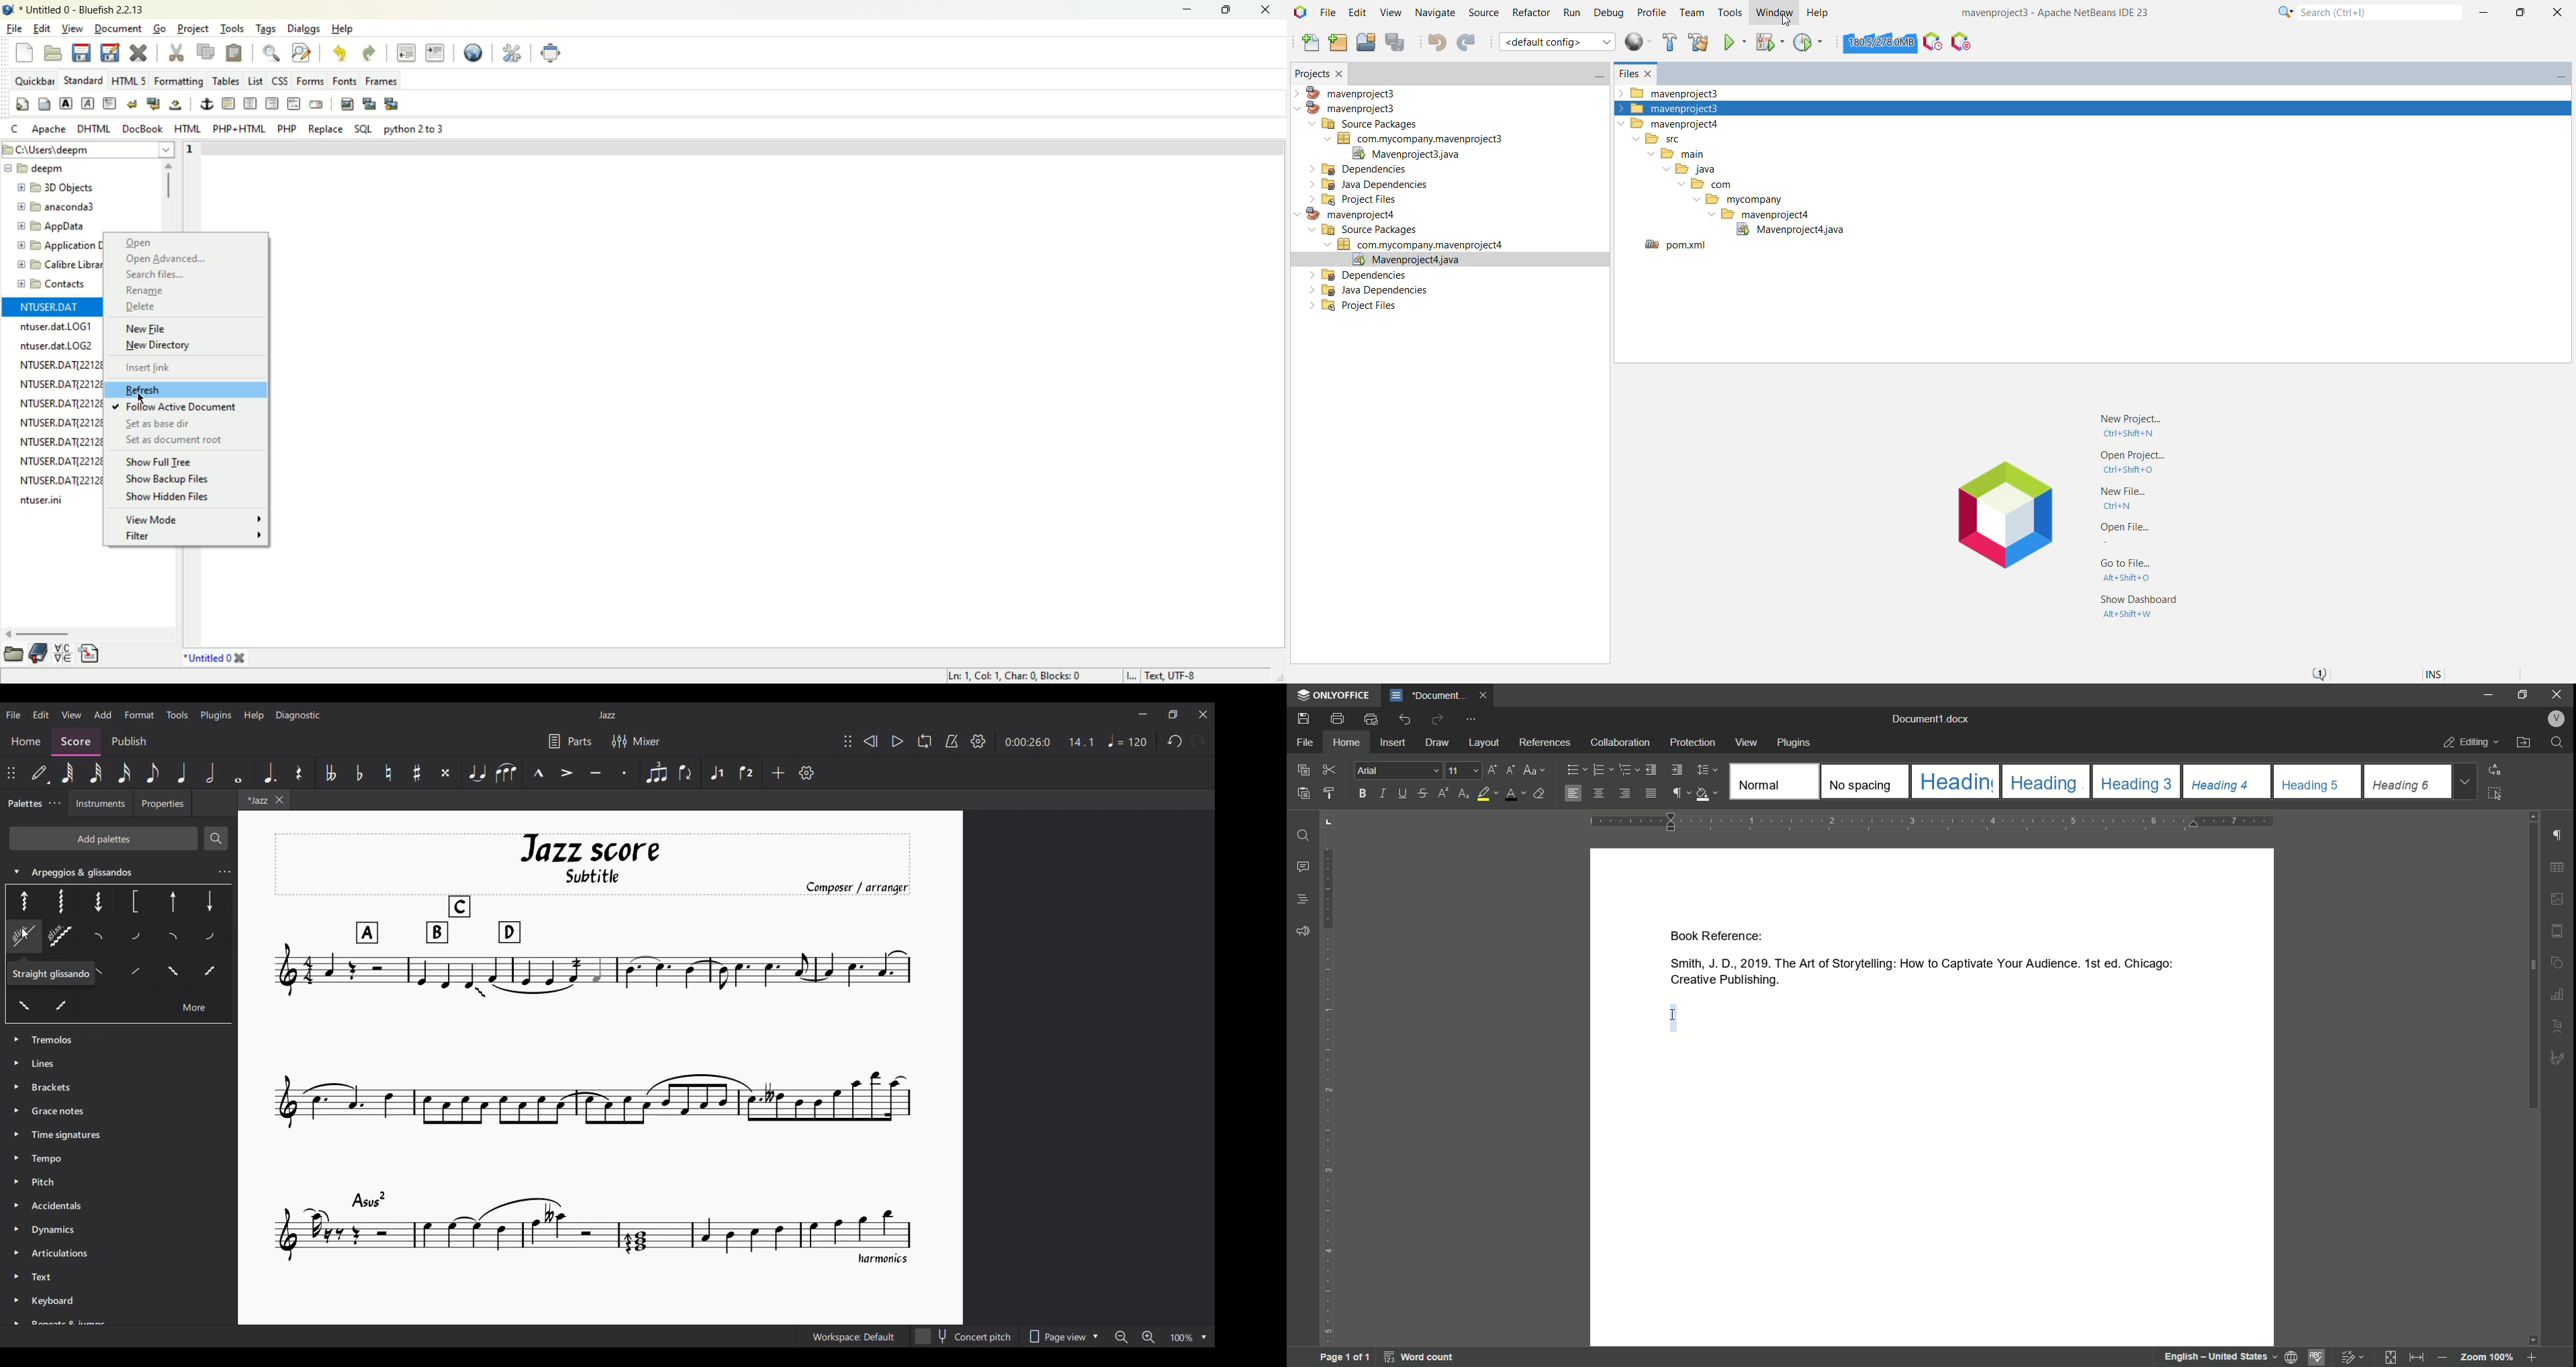 This screenshot has width=2576, height=1372. What do you see at coordinates (20, 901) in the screenshot?
I see `Options under current selected palette` at bounding box center [20, 901].